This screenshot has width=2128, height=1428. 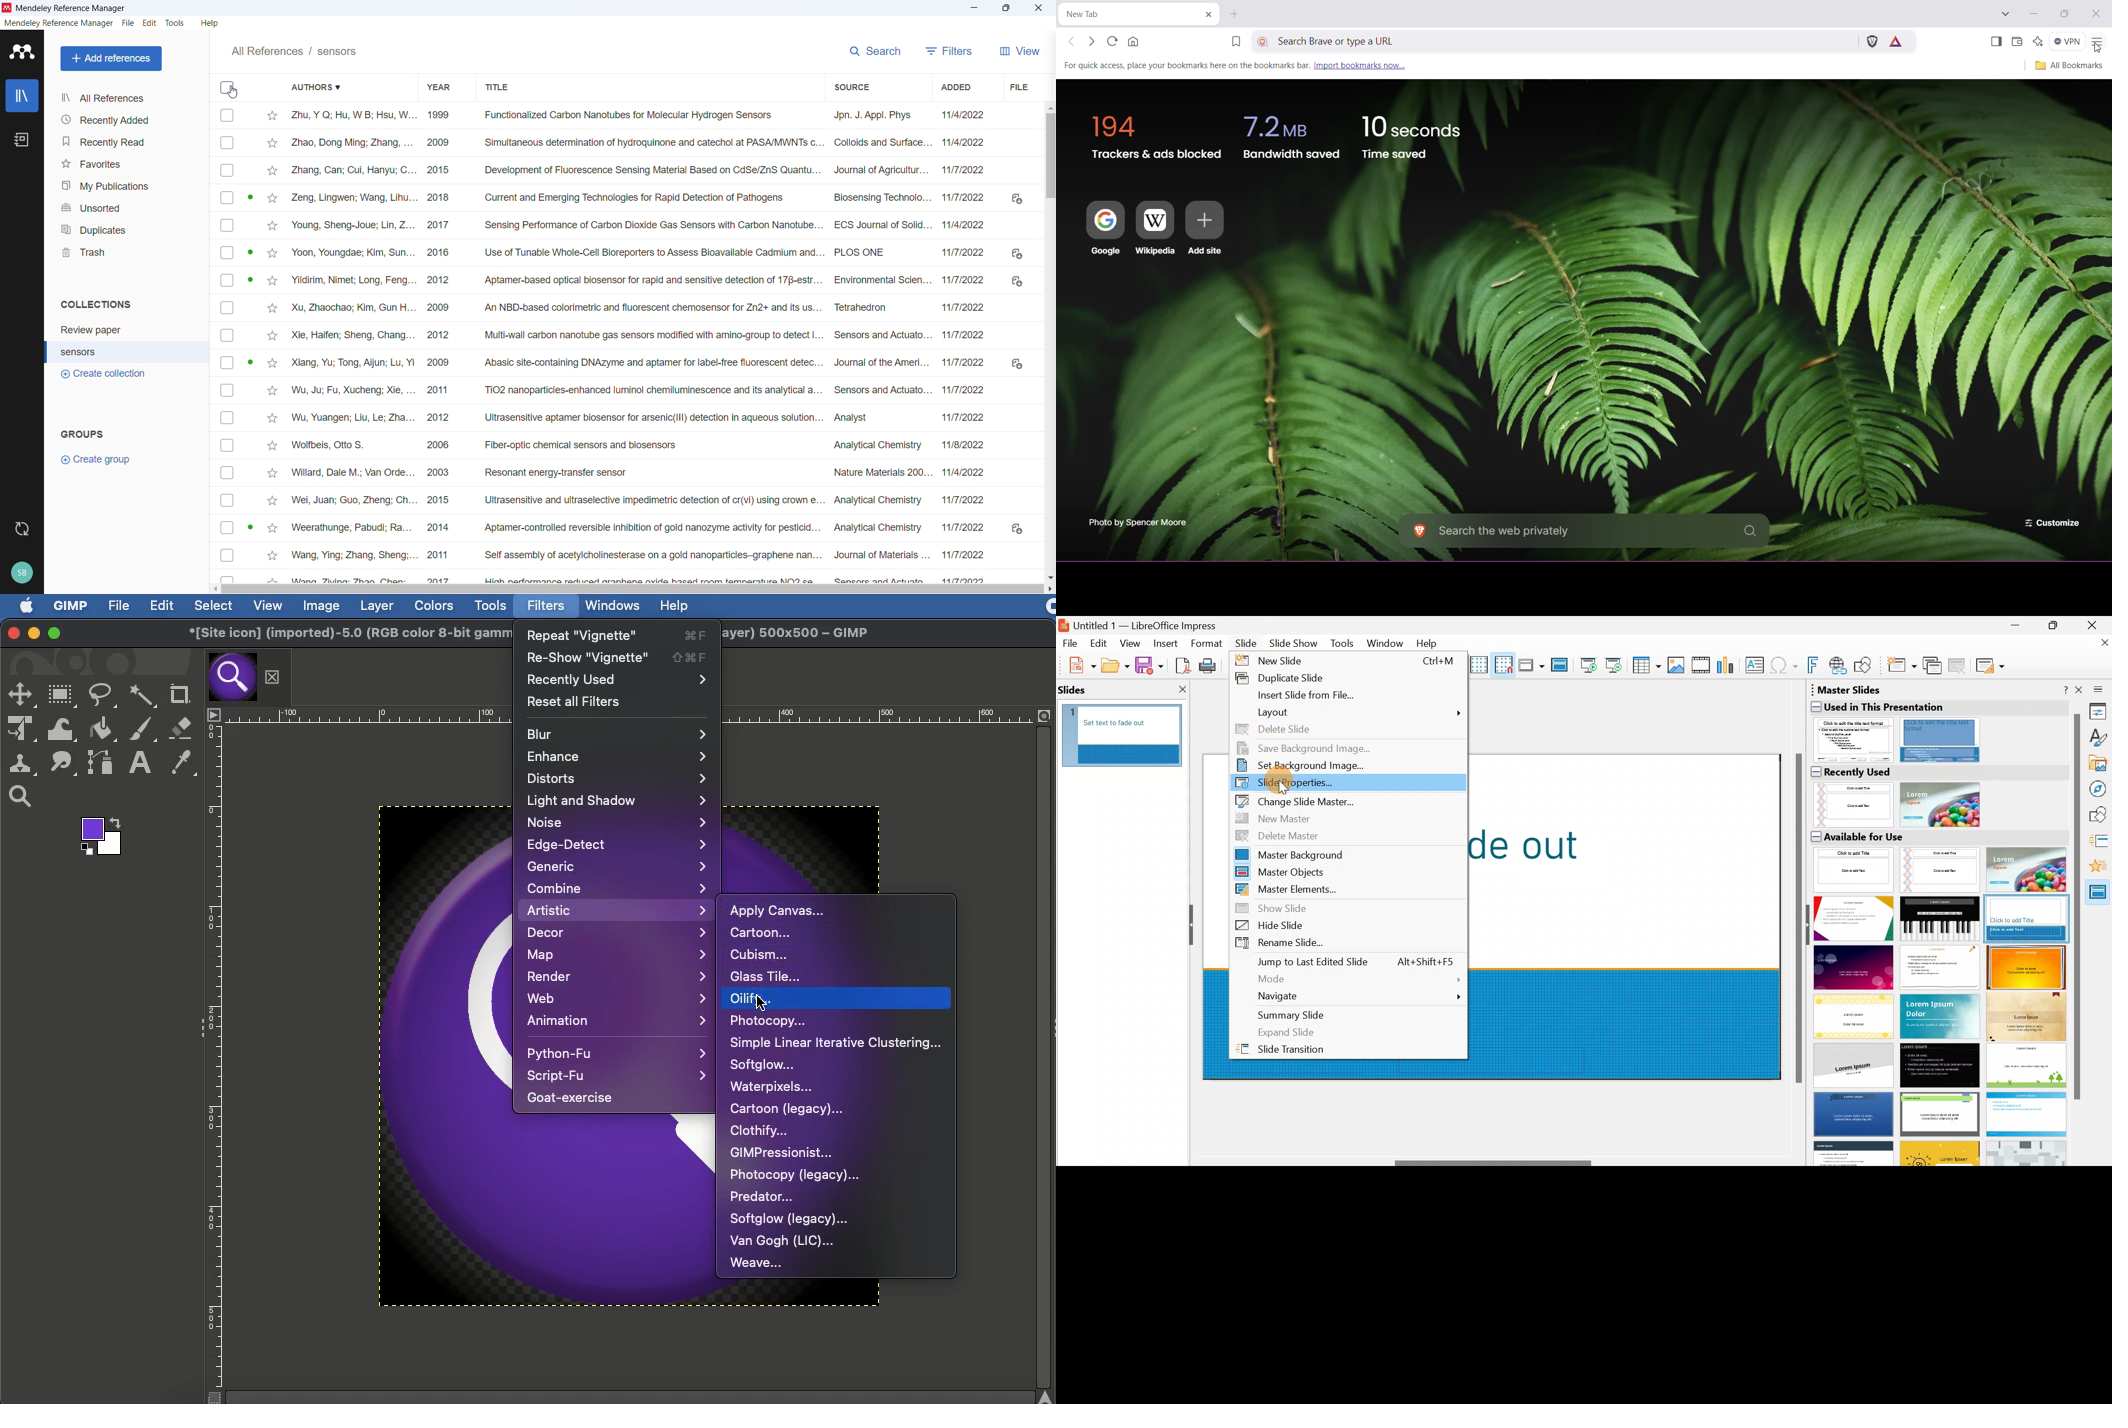 I want to click on GIMP project, so click(x=343, y=634).